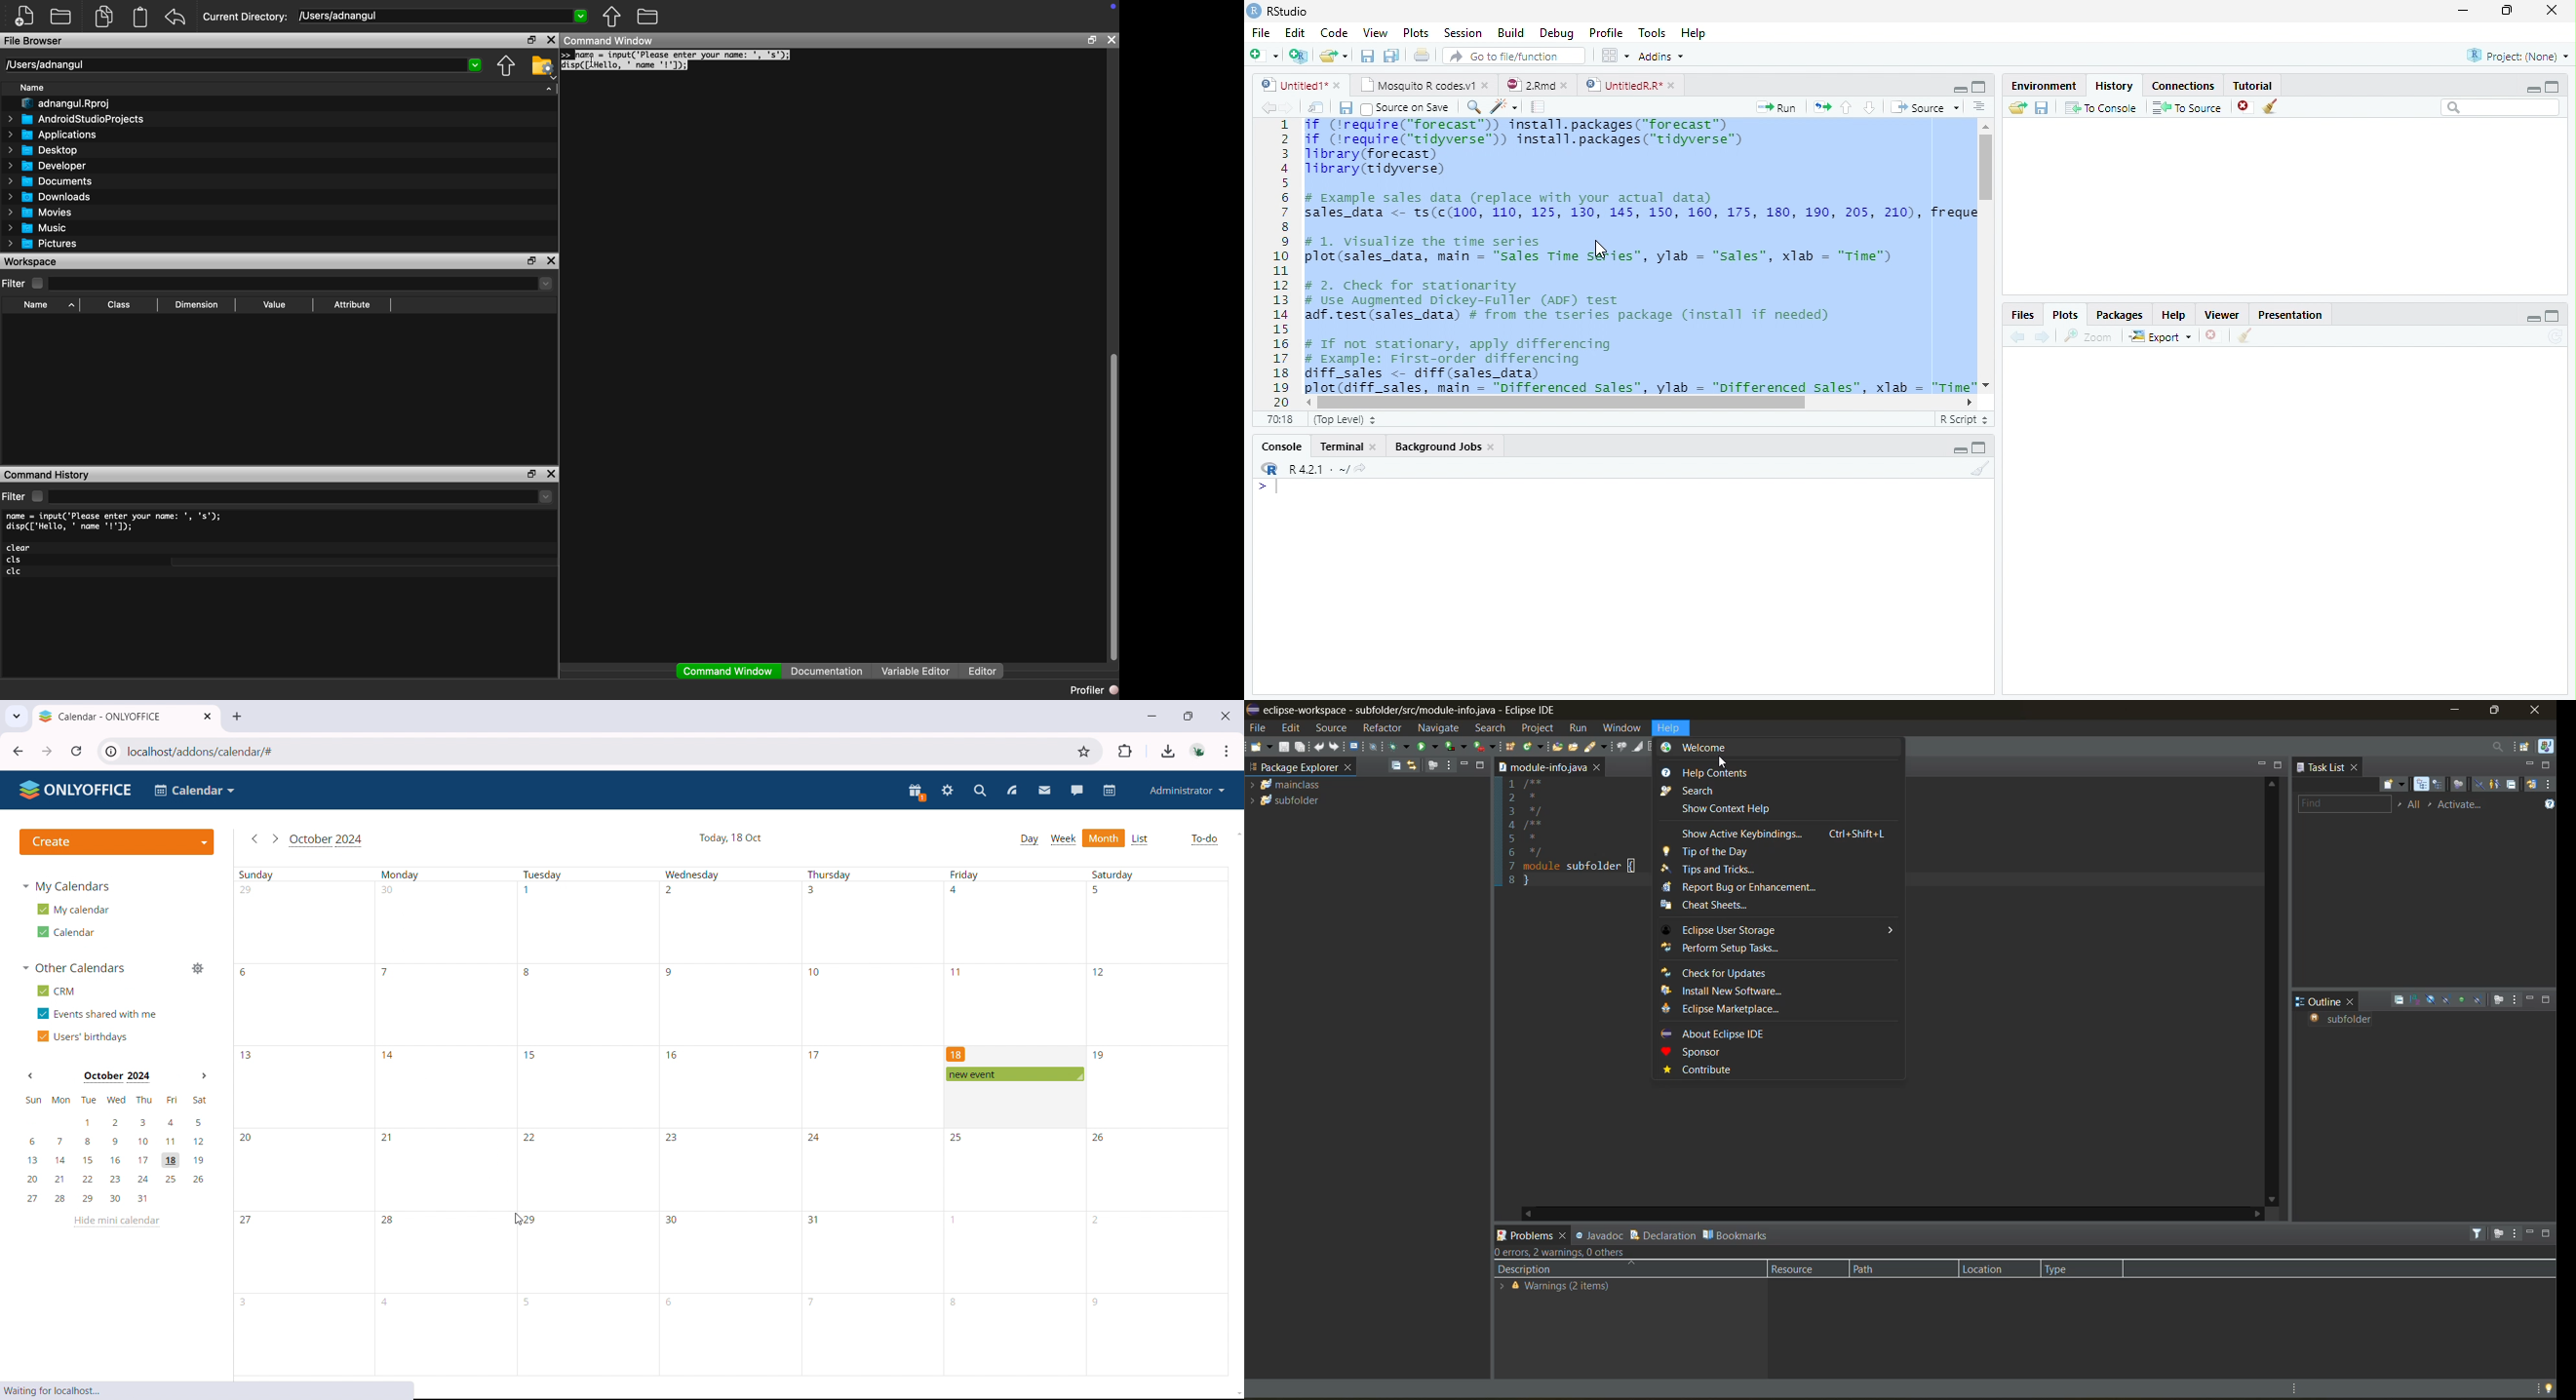 The image size is (2576, 1400). What do you see at coordinates (25, 16) in the screenshot?
I see `New file` at bounding box center [25, 16].